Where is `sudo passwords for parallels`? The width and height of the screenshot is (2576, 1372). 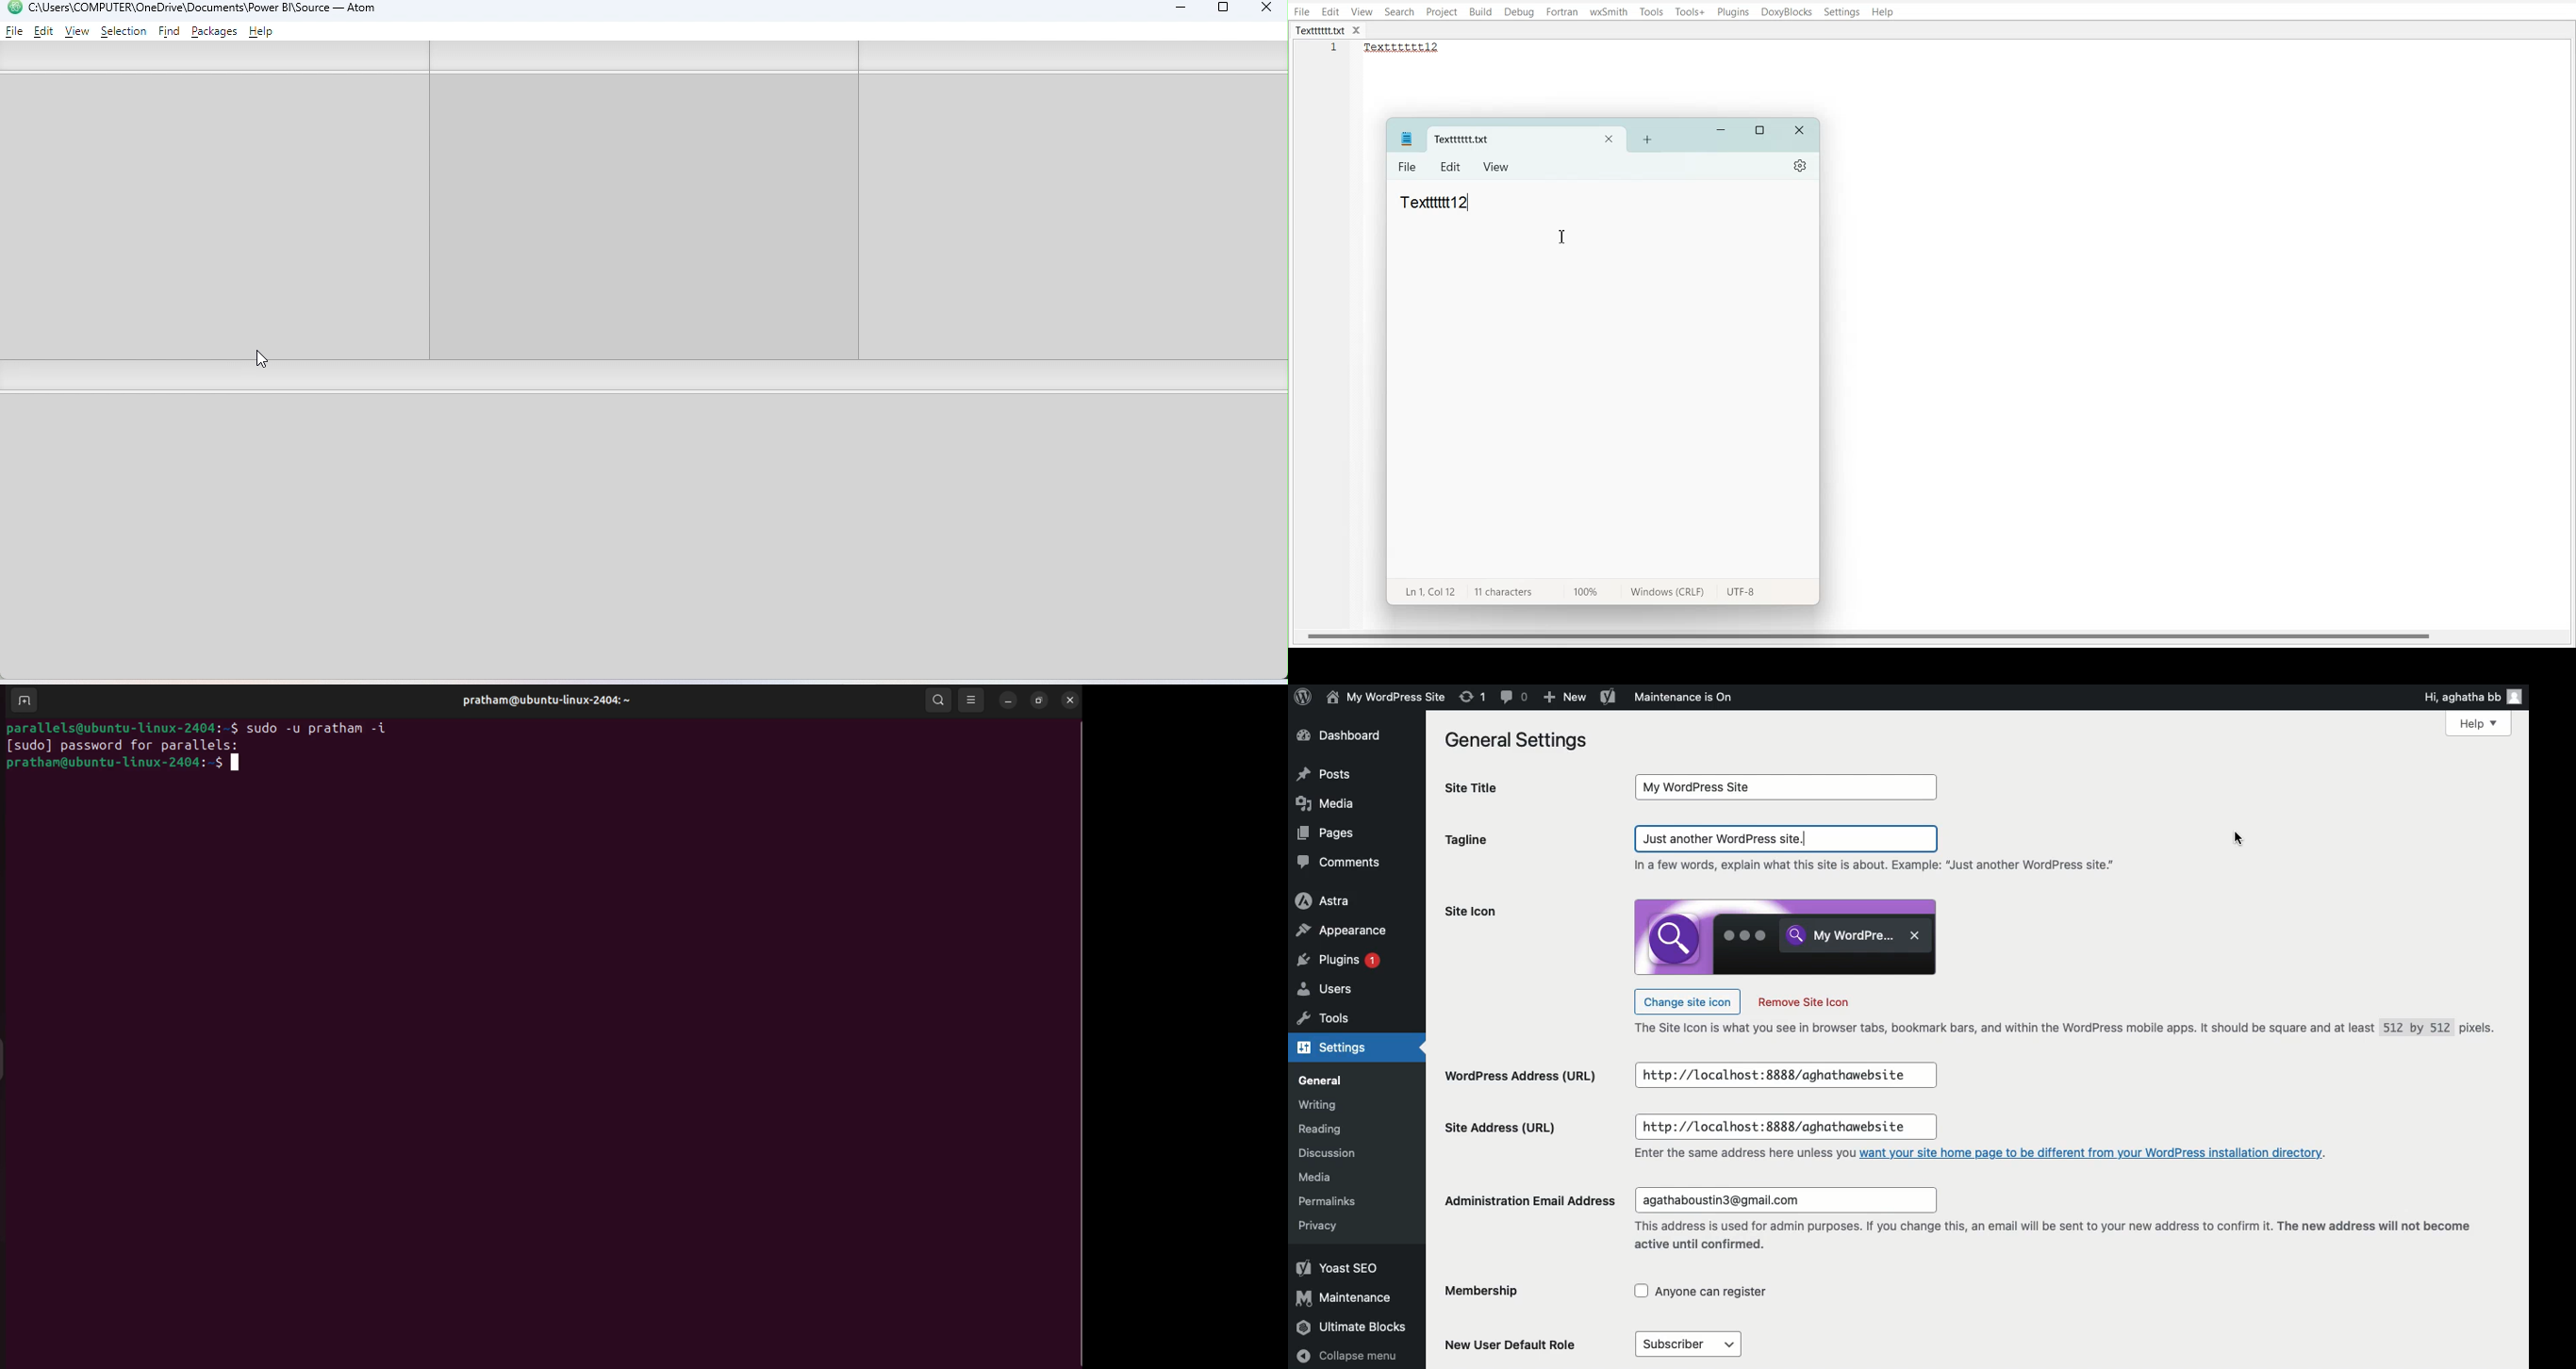 sudo passwords for parallels is located at coordinates (120, 745).